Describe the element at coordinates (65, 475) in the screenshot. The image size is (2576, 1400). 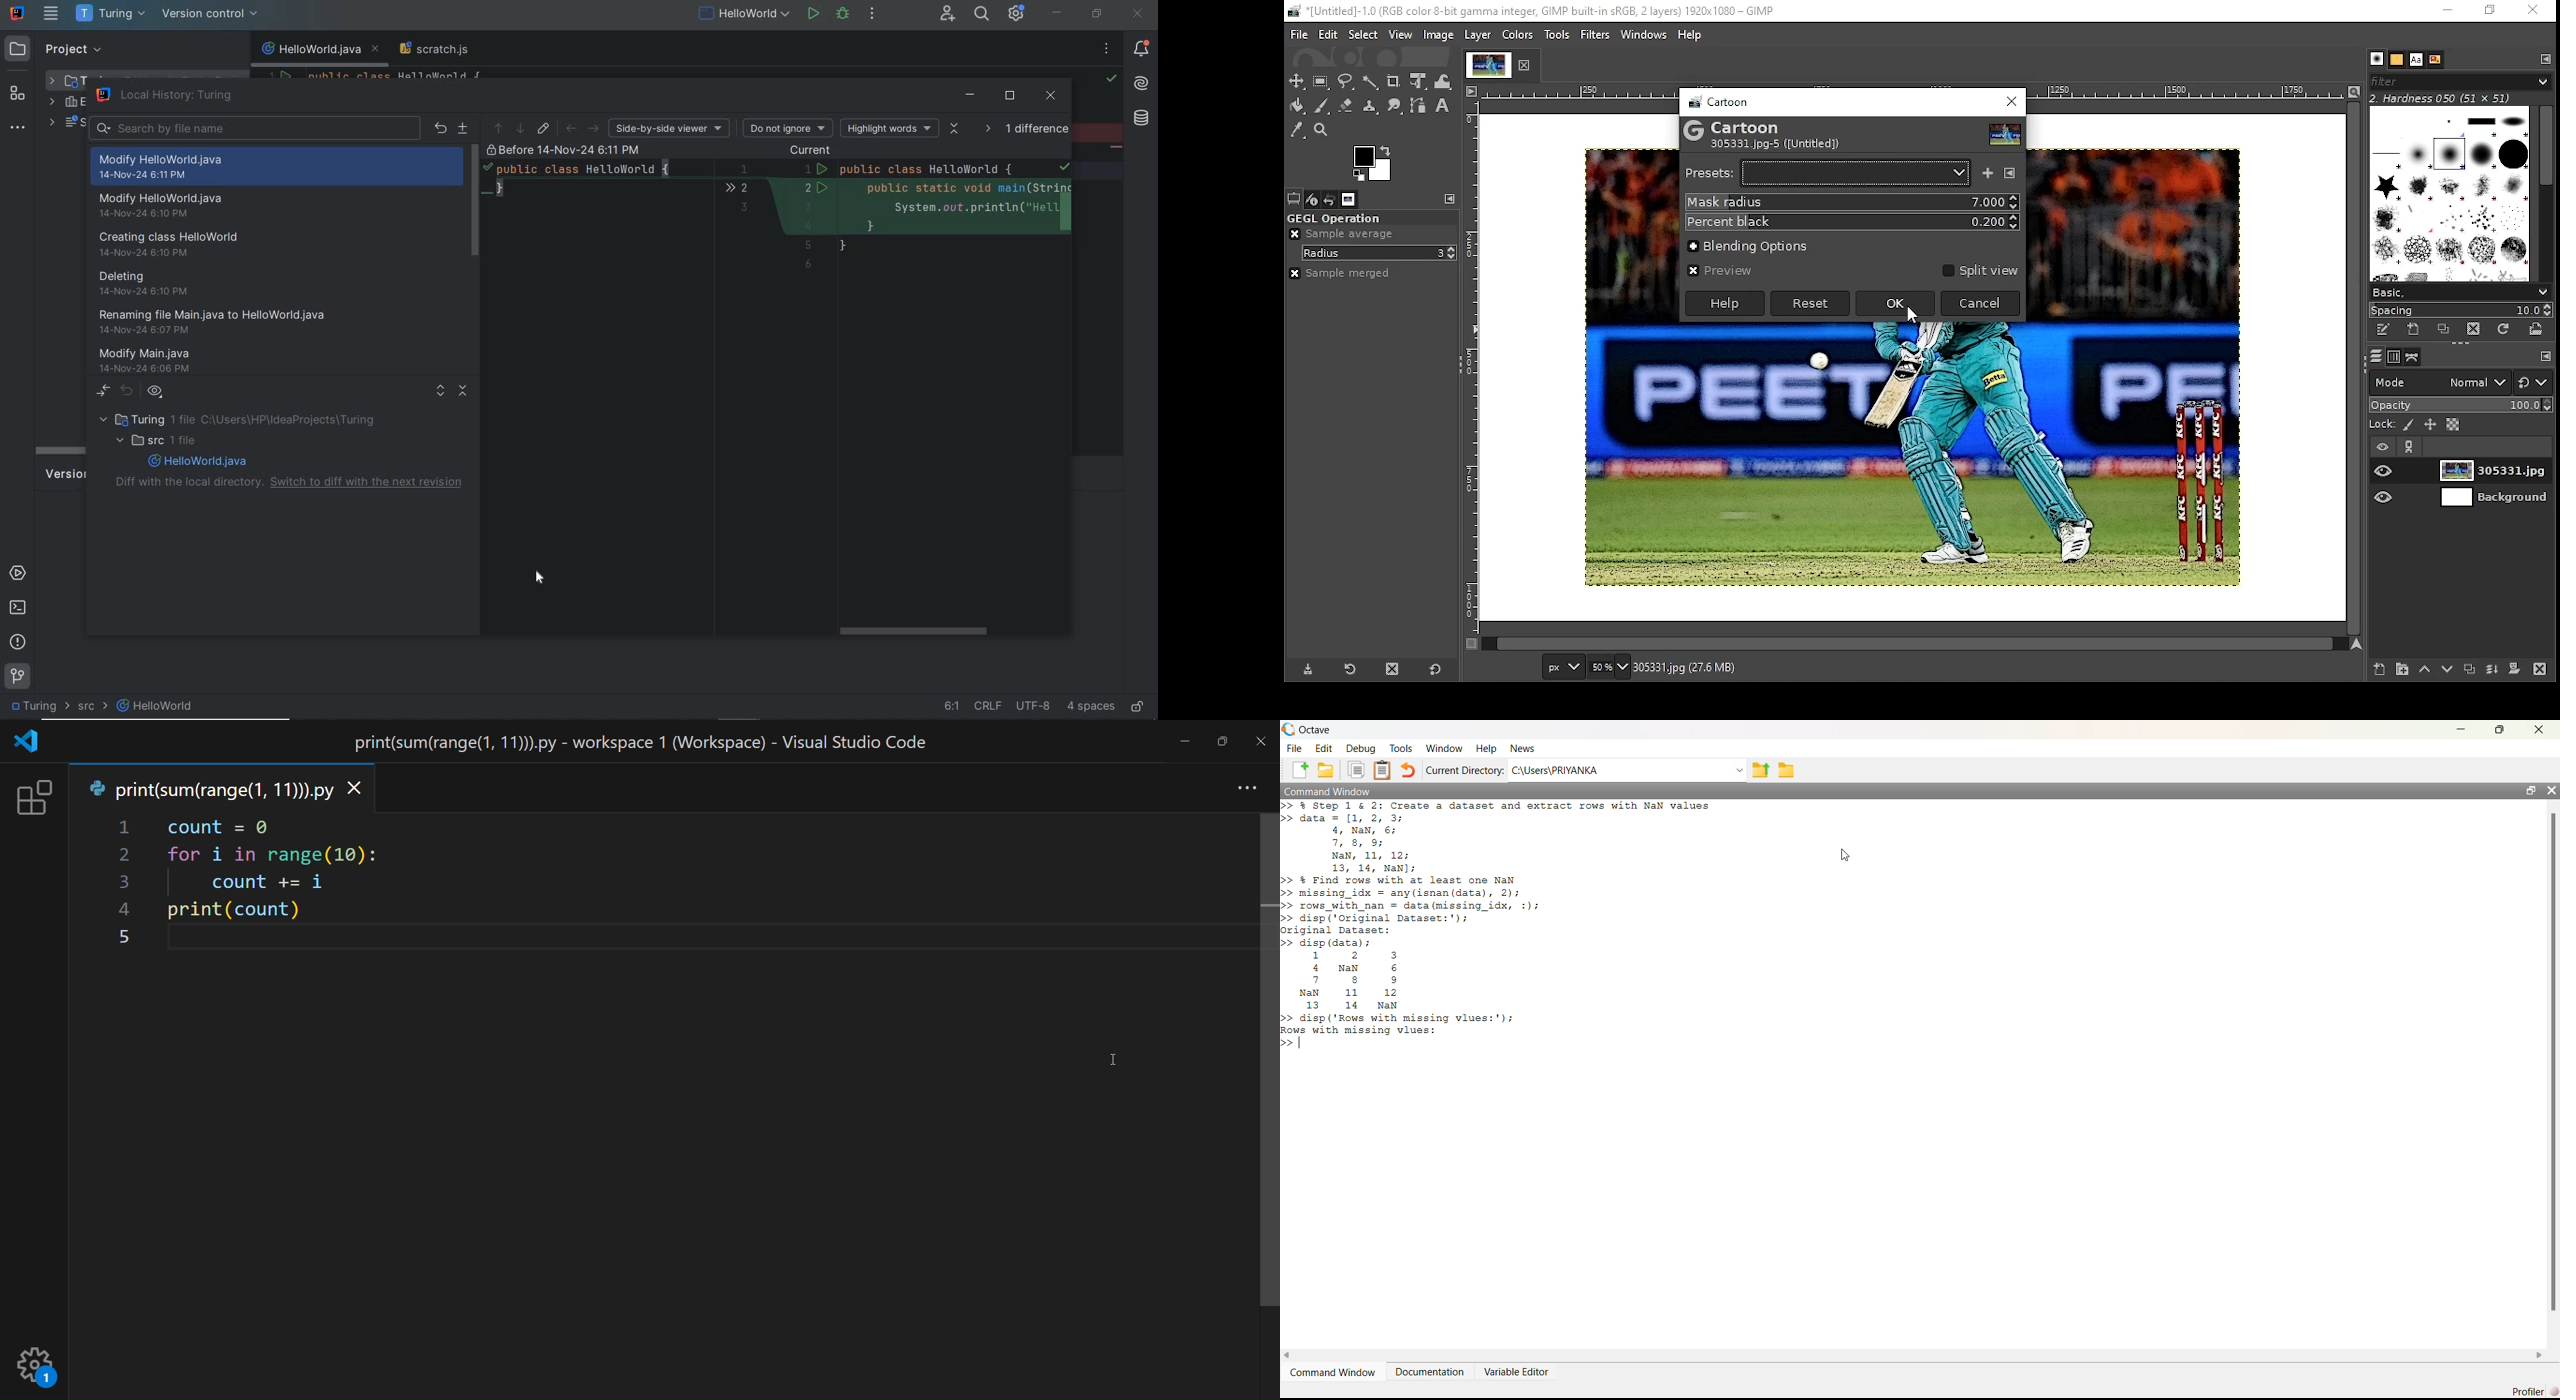
I see `version control` at that location.